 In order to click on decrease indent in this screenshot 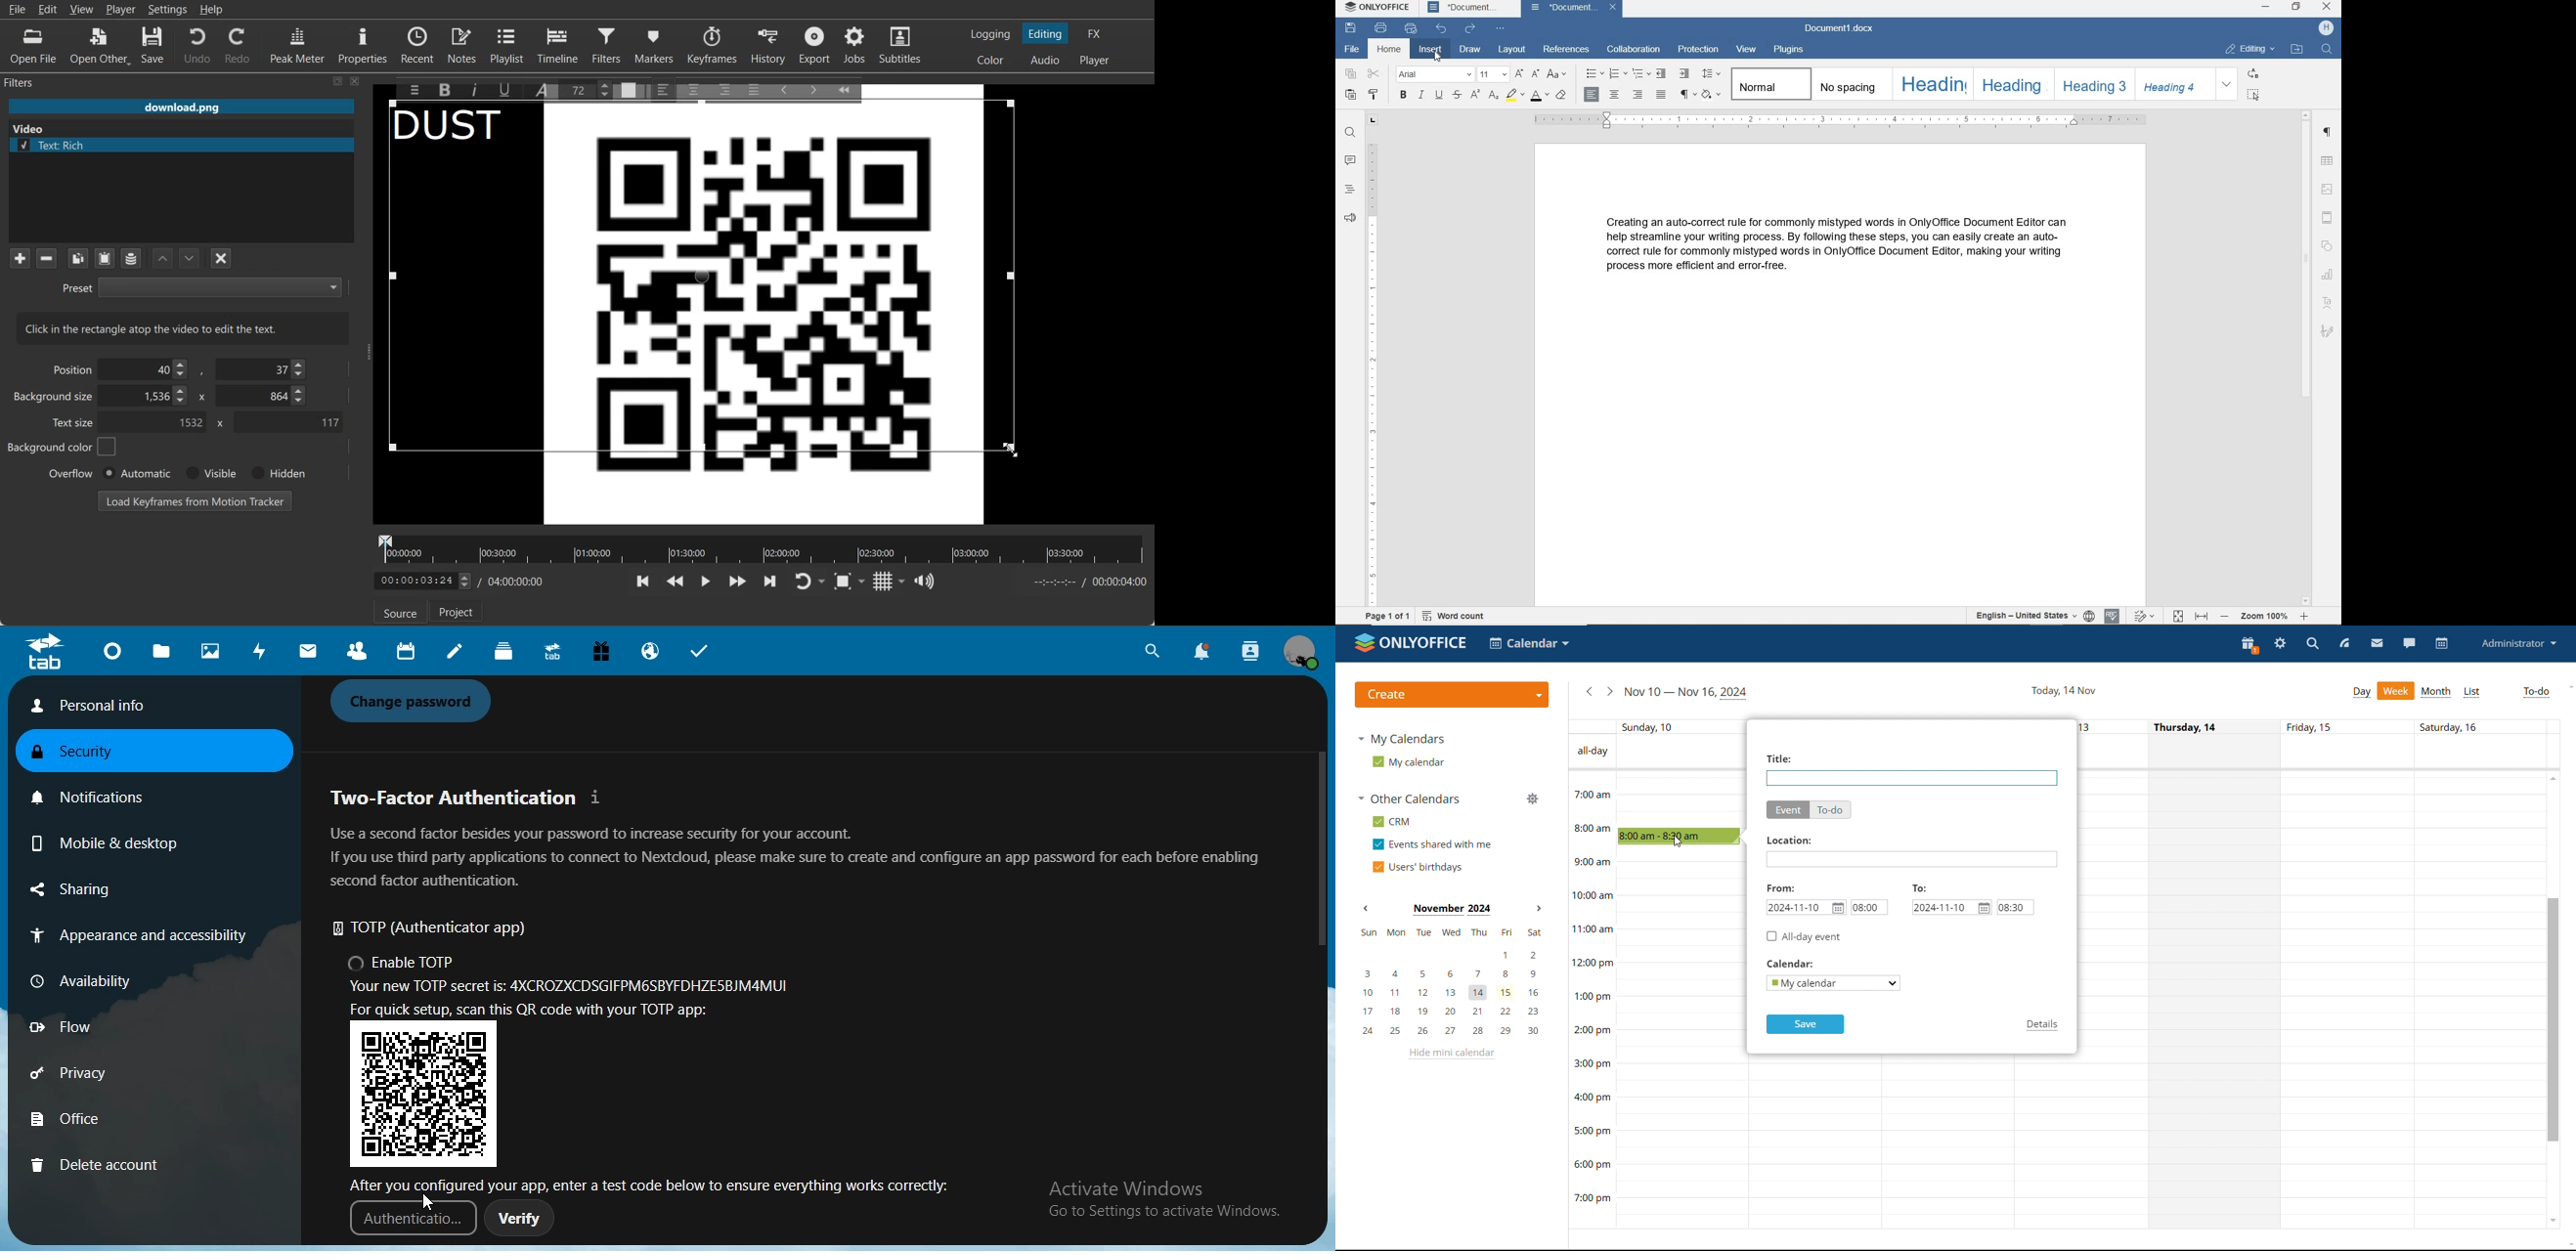, I will do `click(1663, 74)`.